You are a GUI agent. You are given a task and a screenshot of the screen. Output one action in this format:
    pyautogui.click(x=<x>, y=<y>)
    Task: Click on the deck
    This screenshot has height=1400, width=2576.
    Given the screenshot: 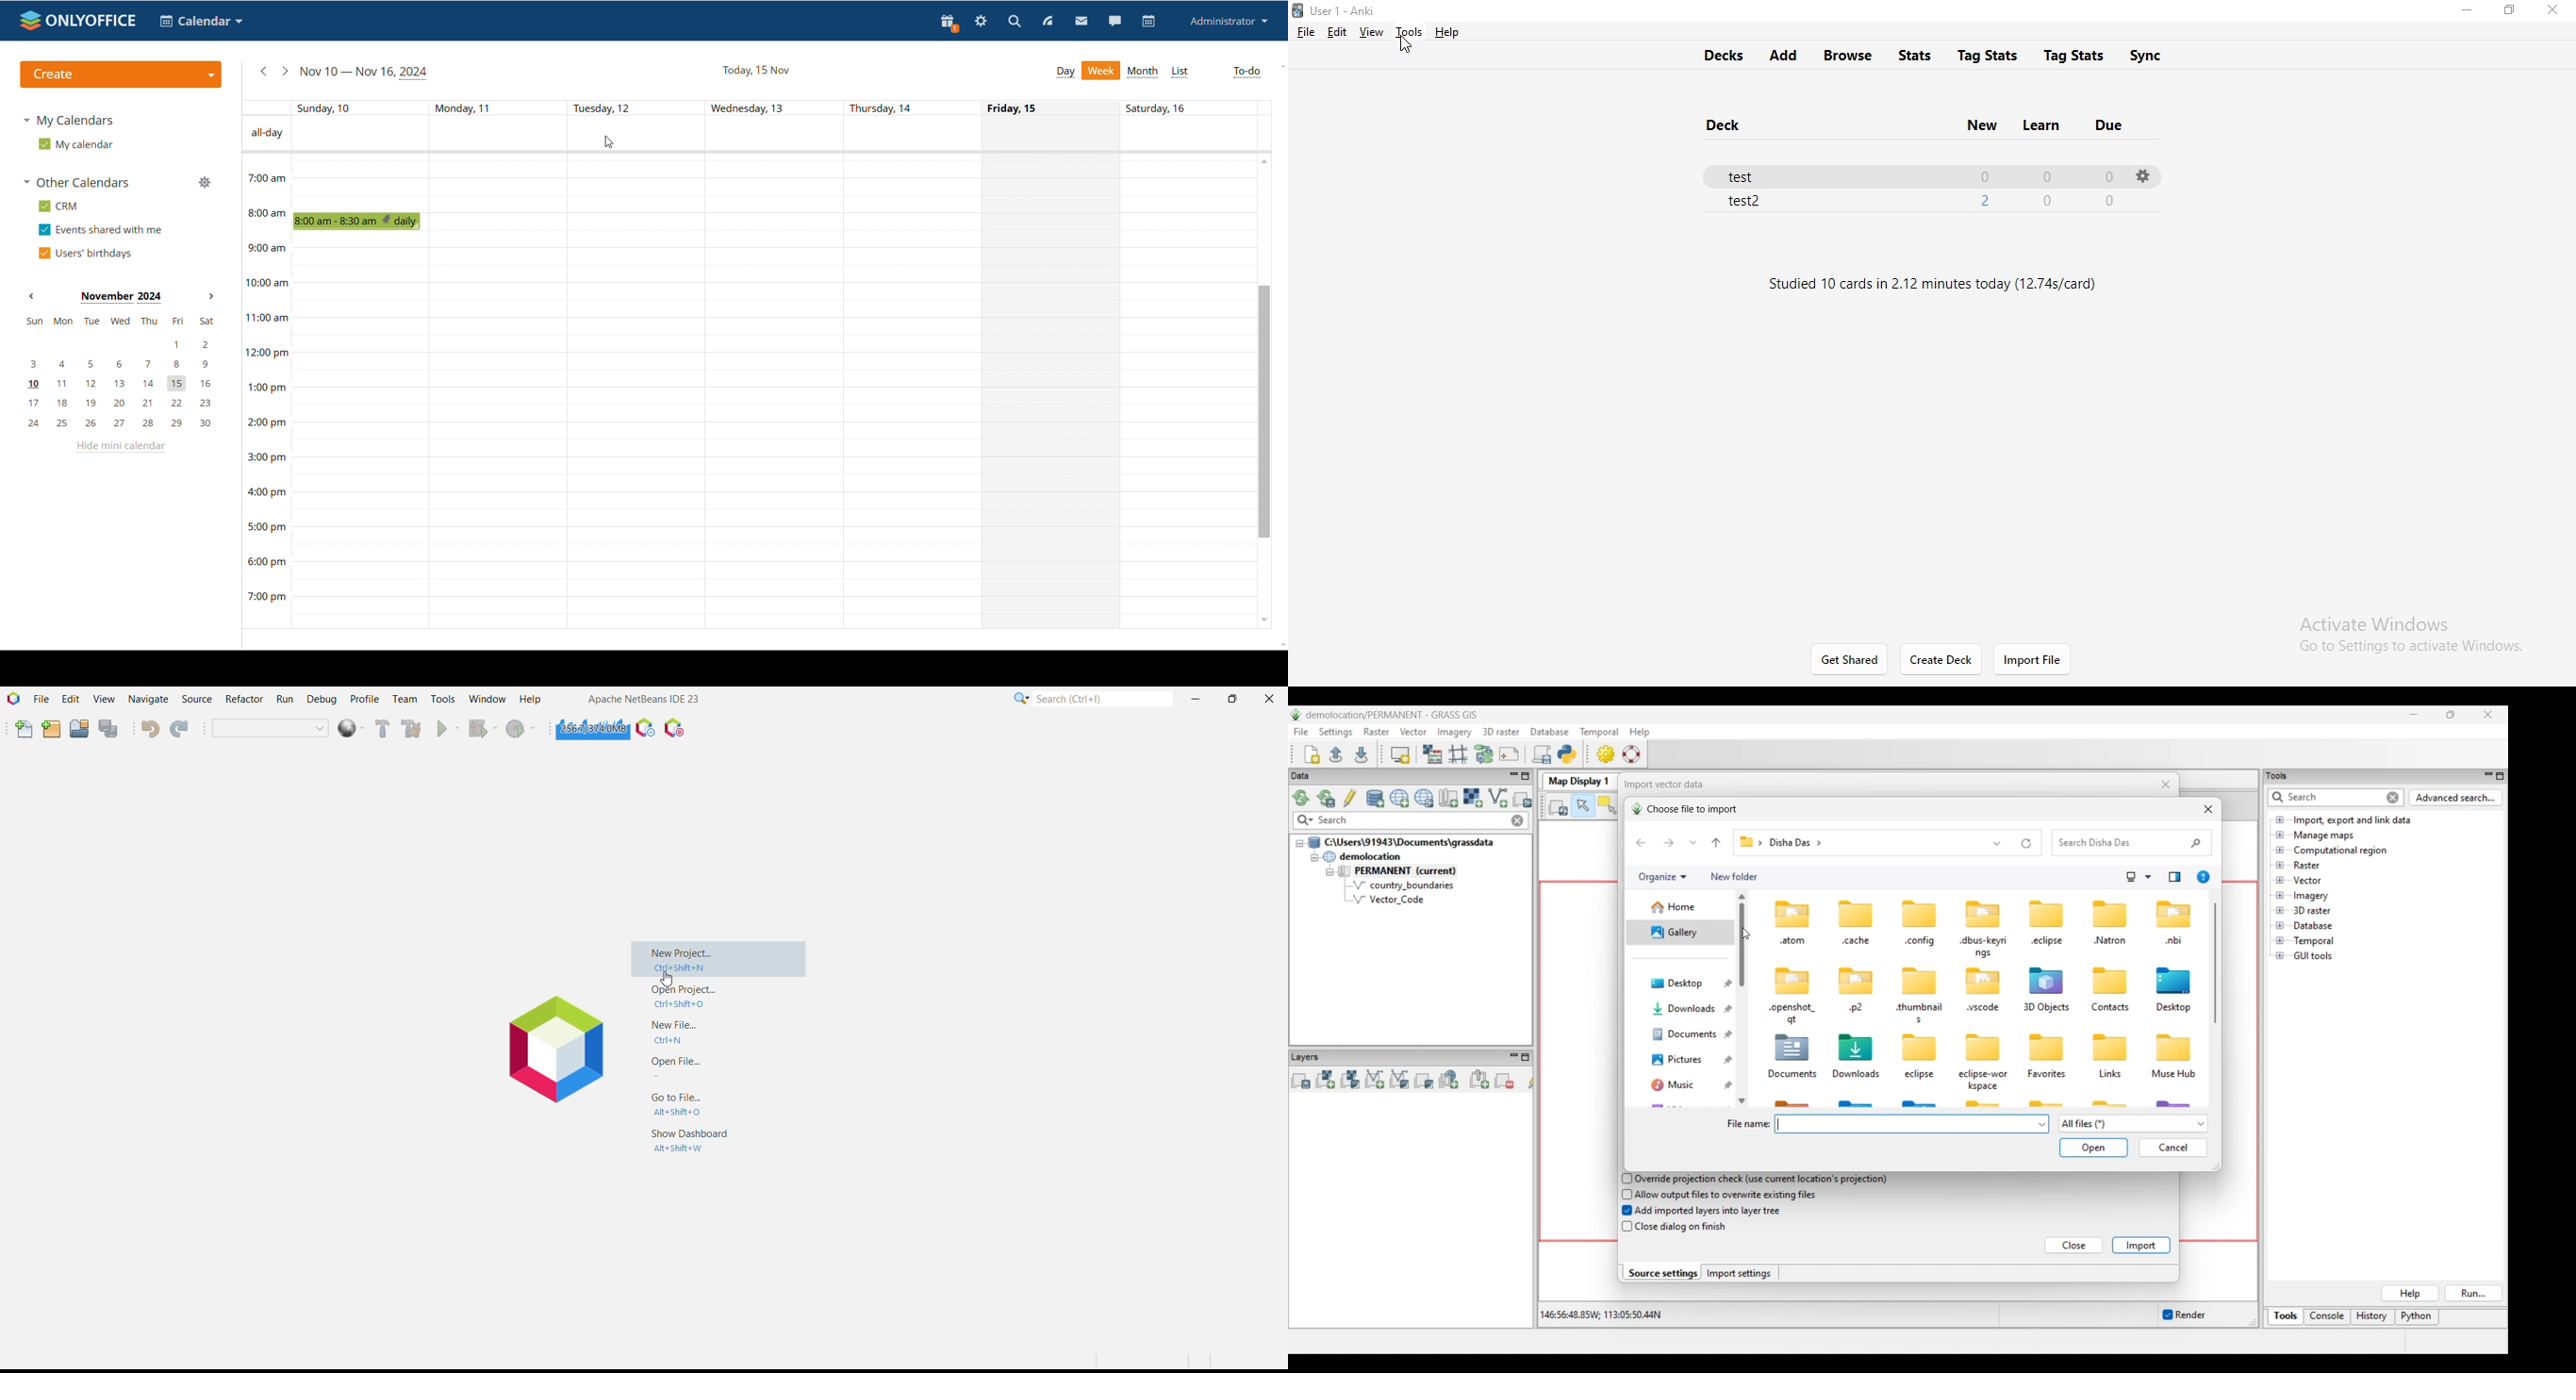 What is the action you would take?
    pyautogui.click(x=1722, y=125)
    